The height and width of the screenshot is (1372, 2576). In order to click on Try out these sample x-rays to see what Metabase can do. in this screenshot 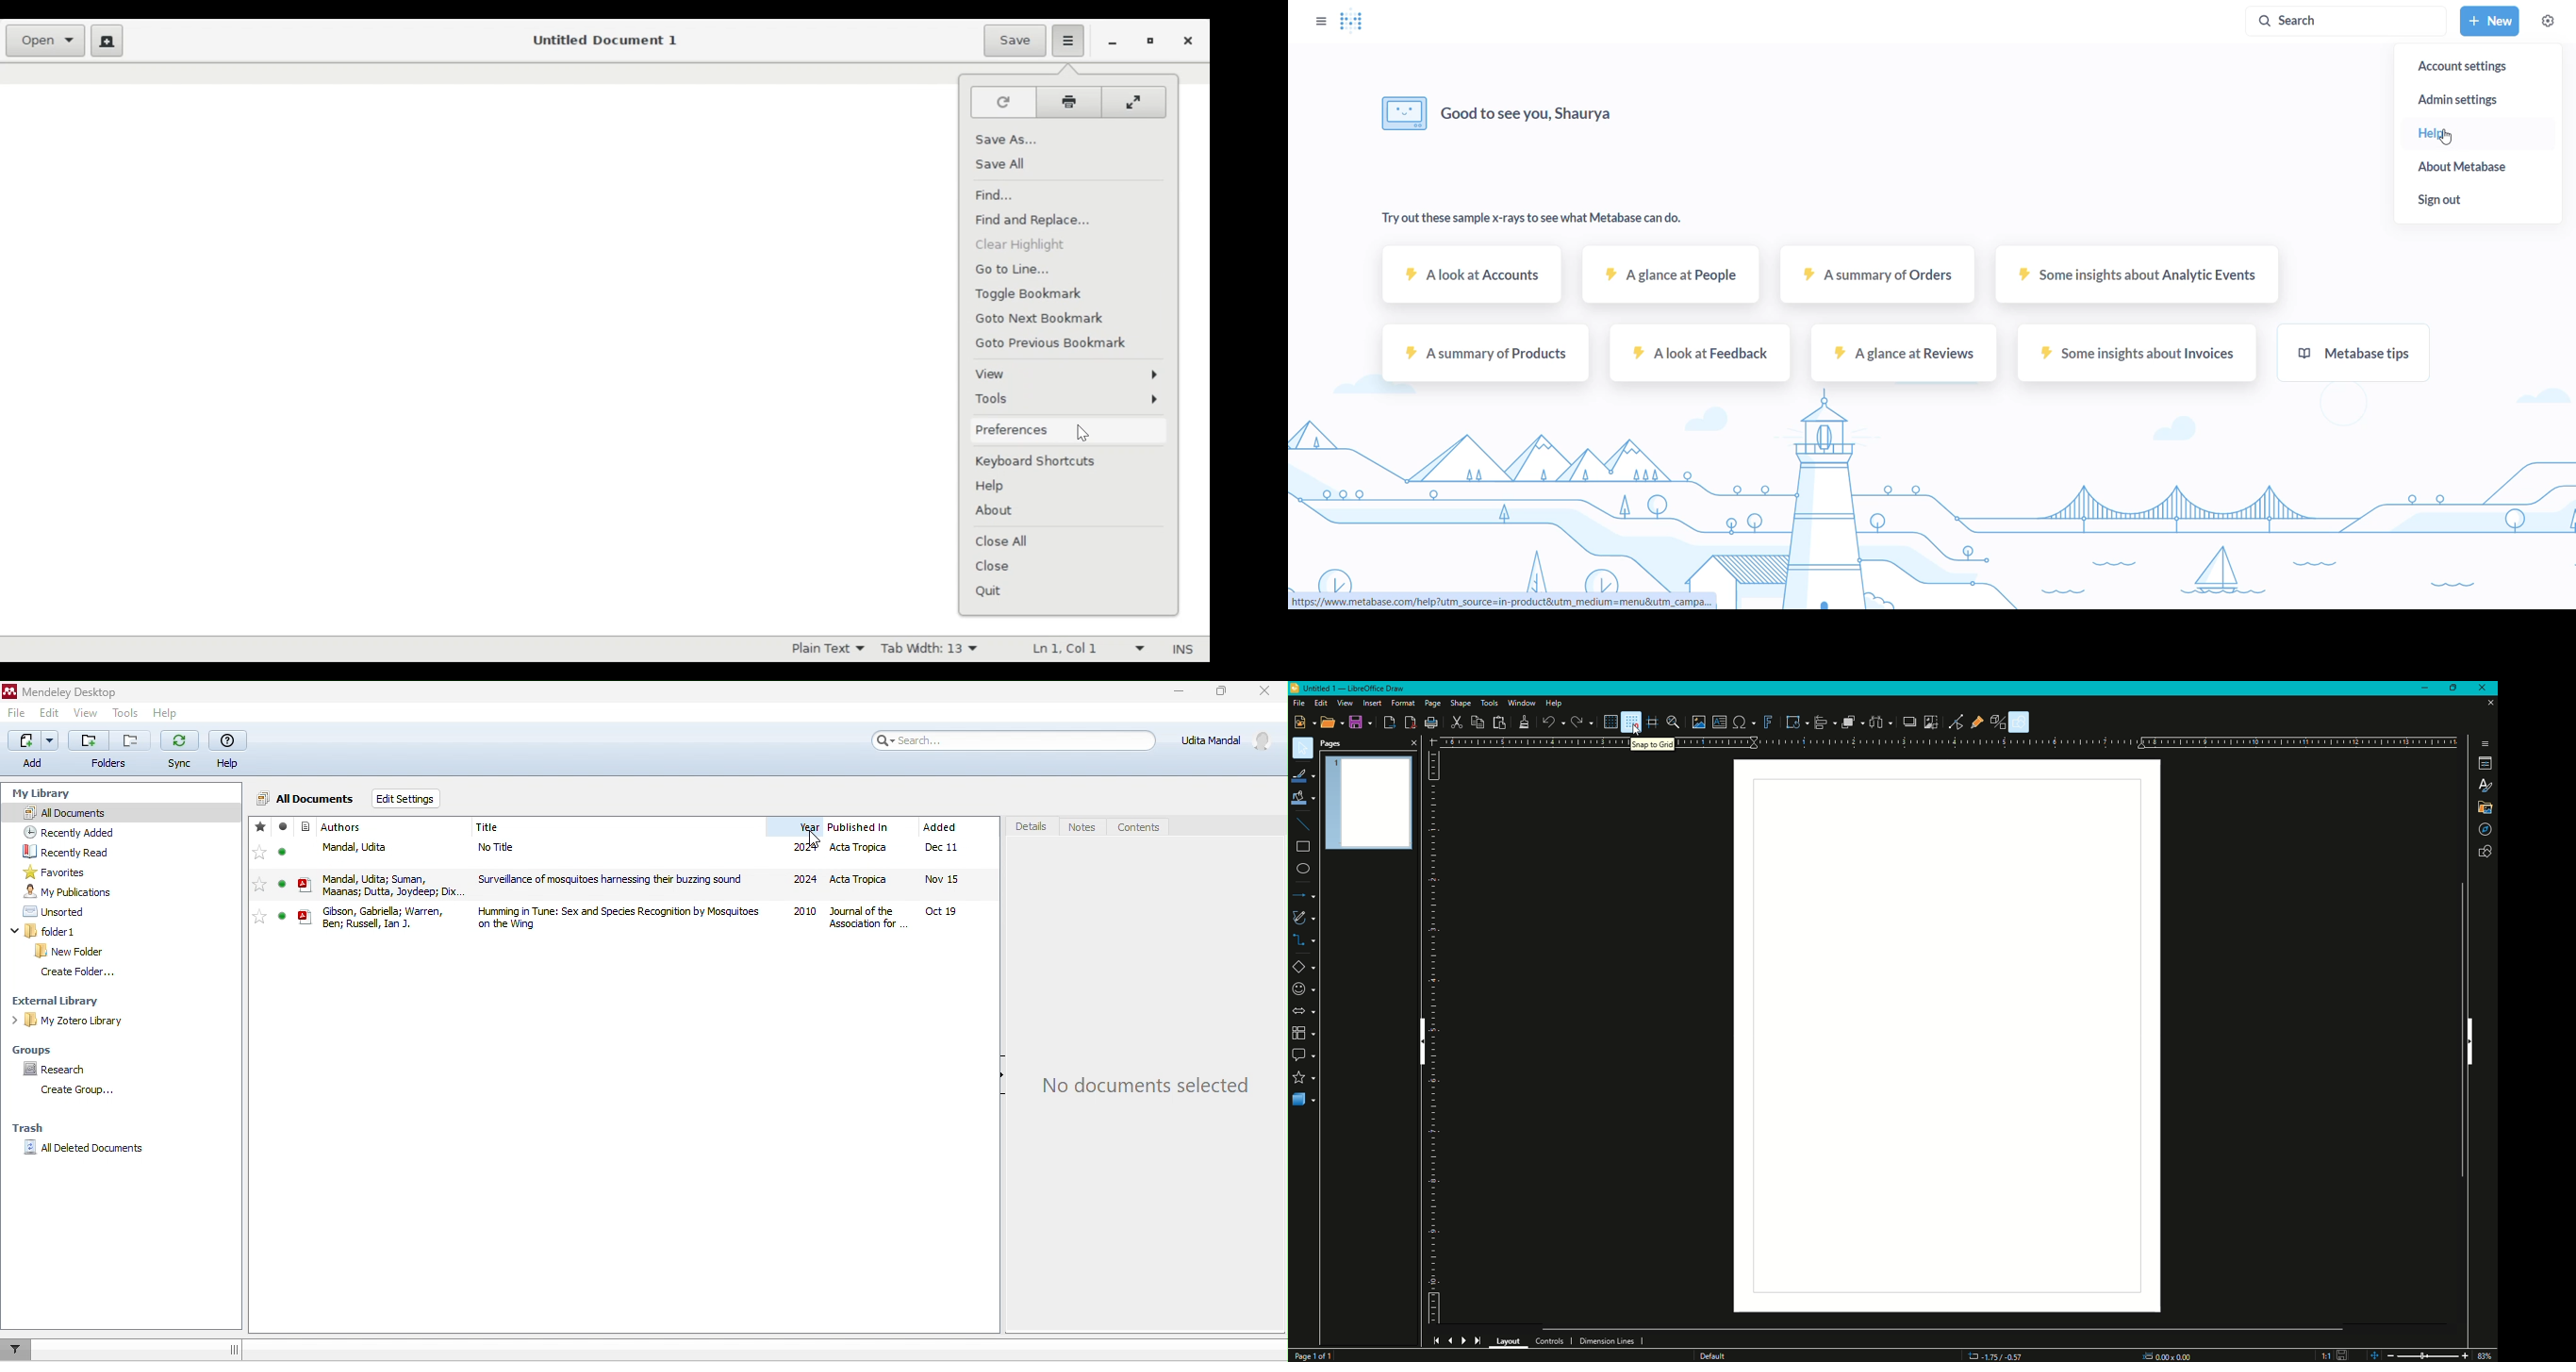, I will do `click(1534, 217)`.